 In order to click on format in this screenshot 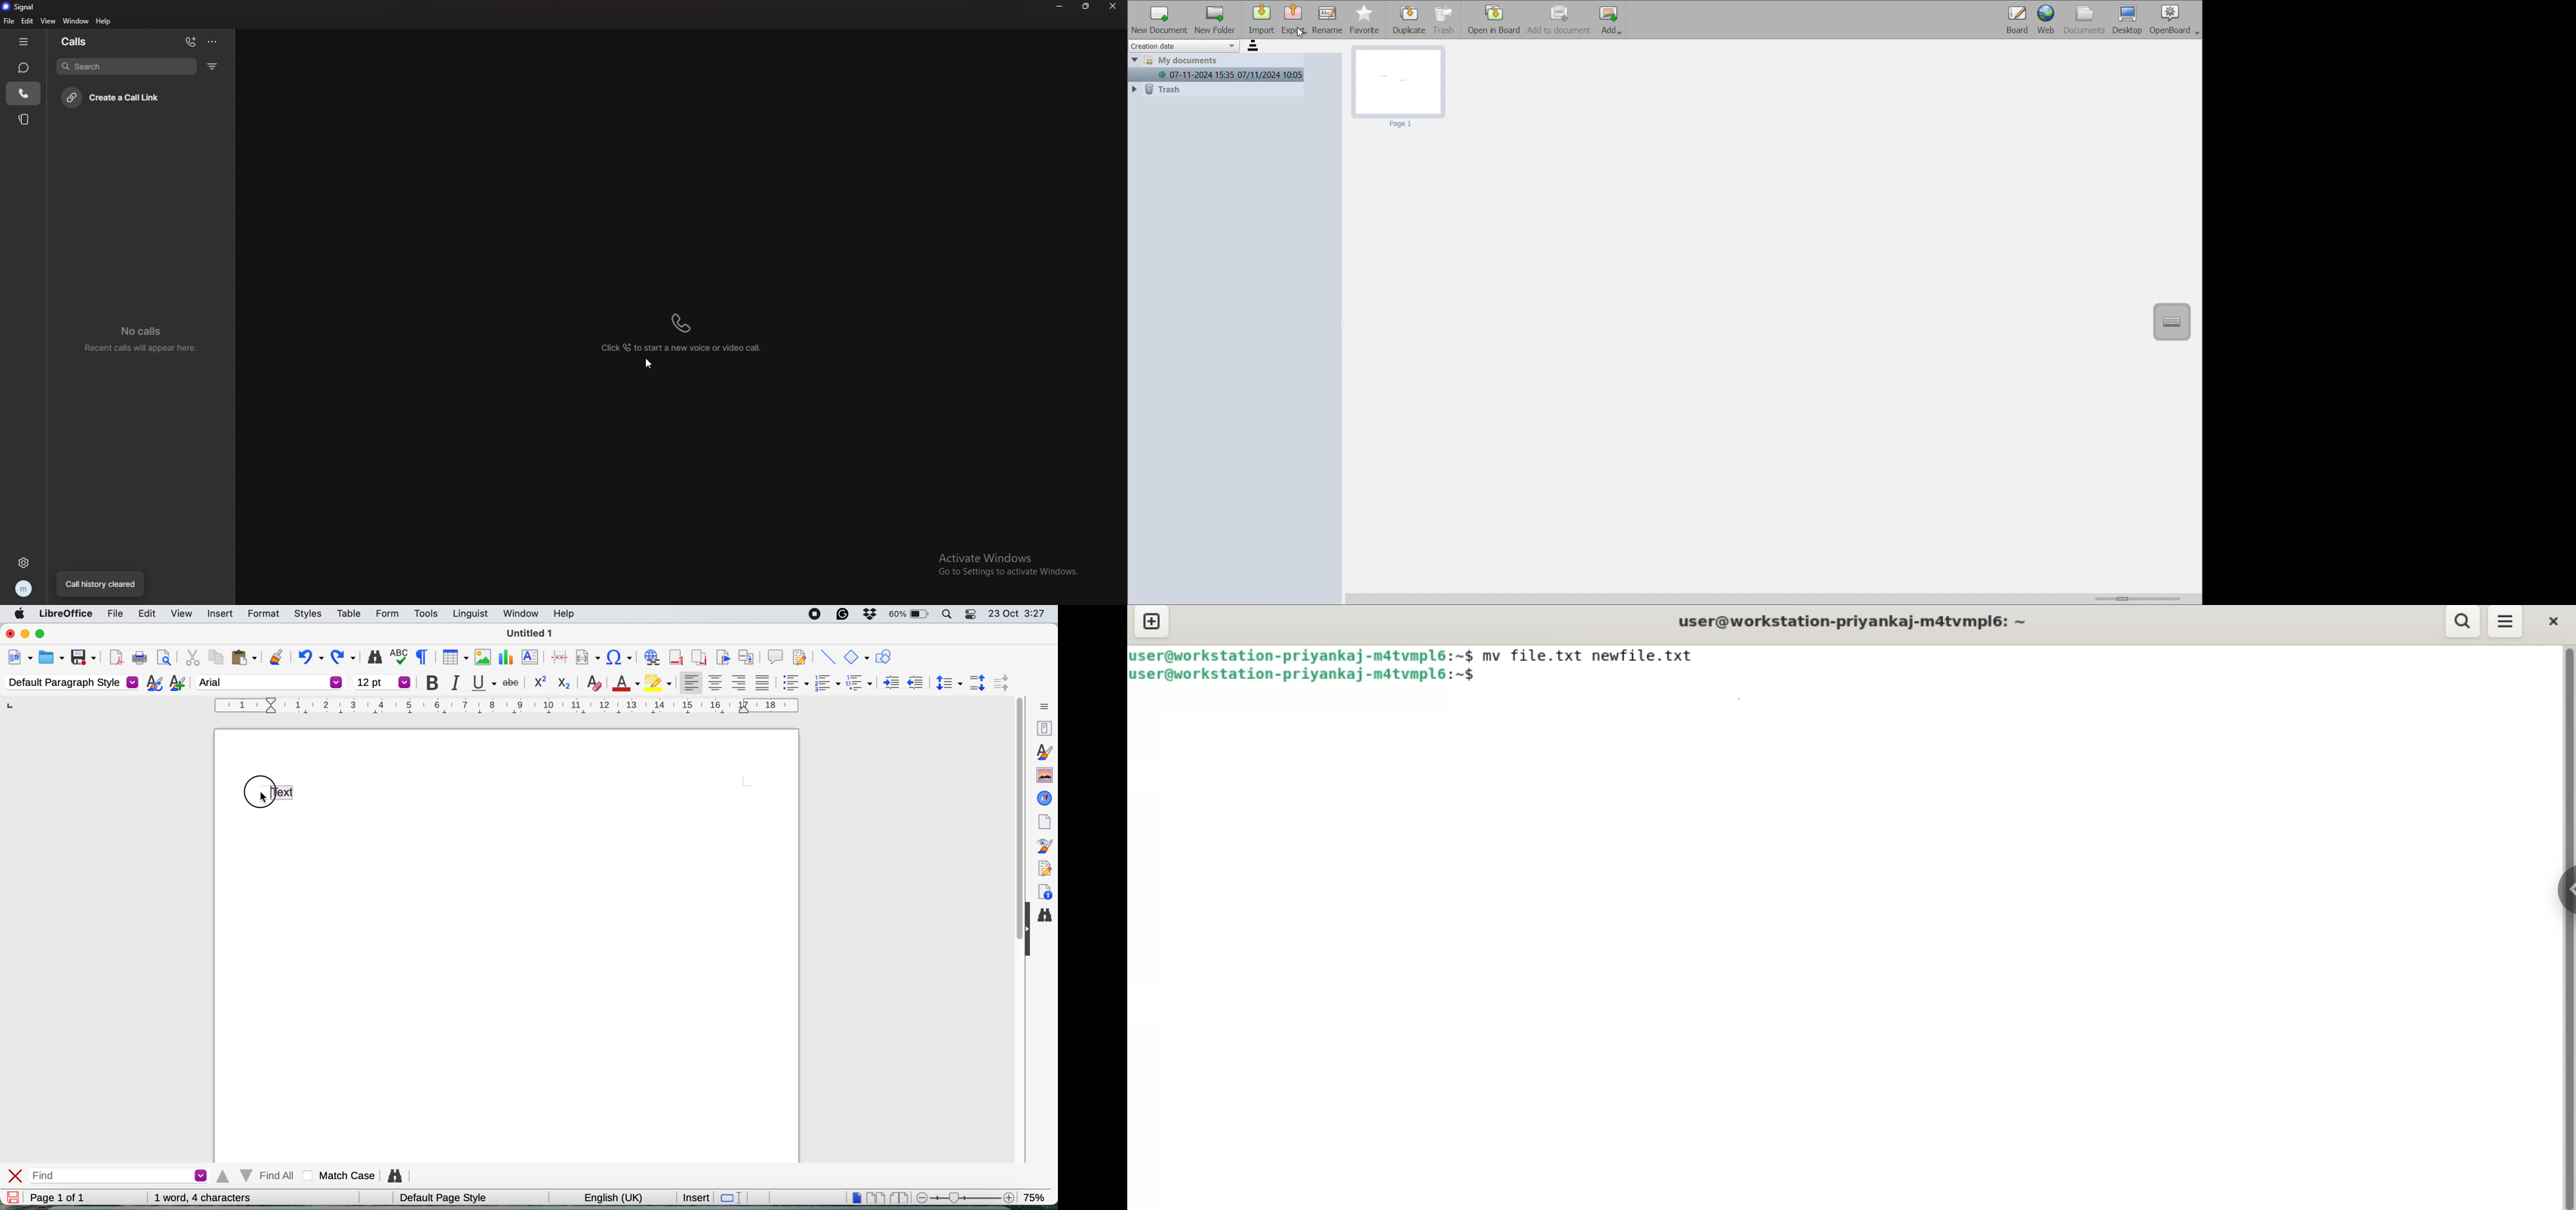, I will do `click(258, 614)`.